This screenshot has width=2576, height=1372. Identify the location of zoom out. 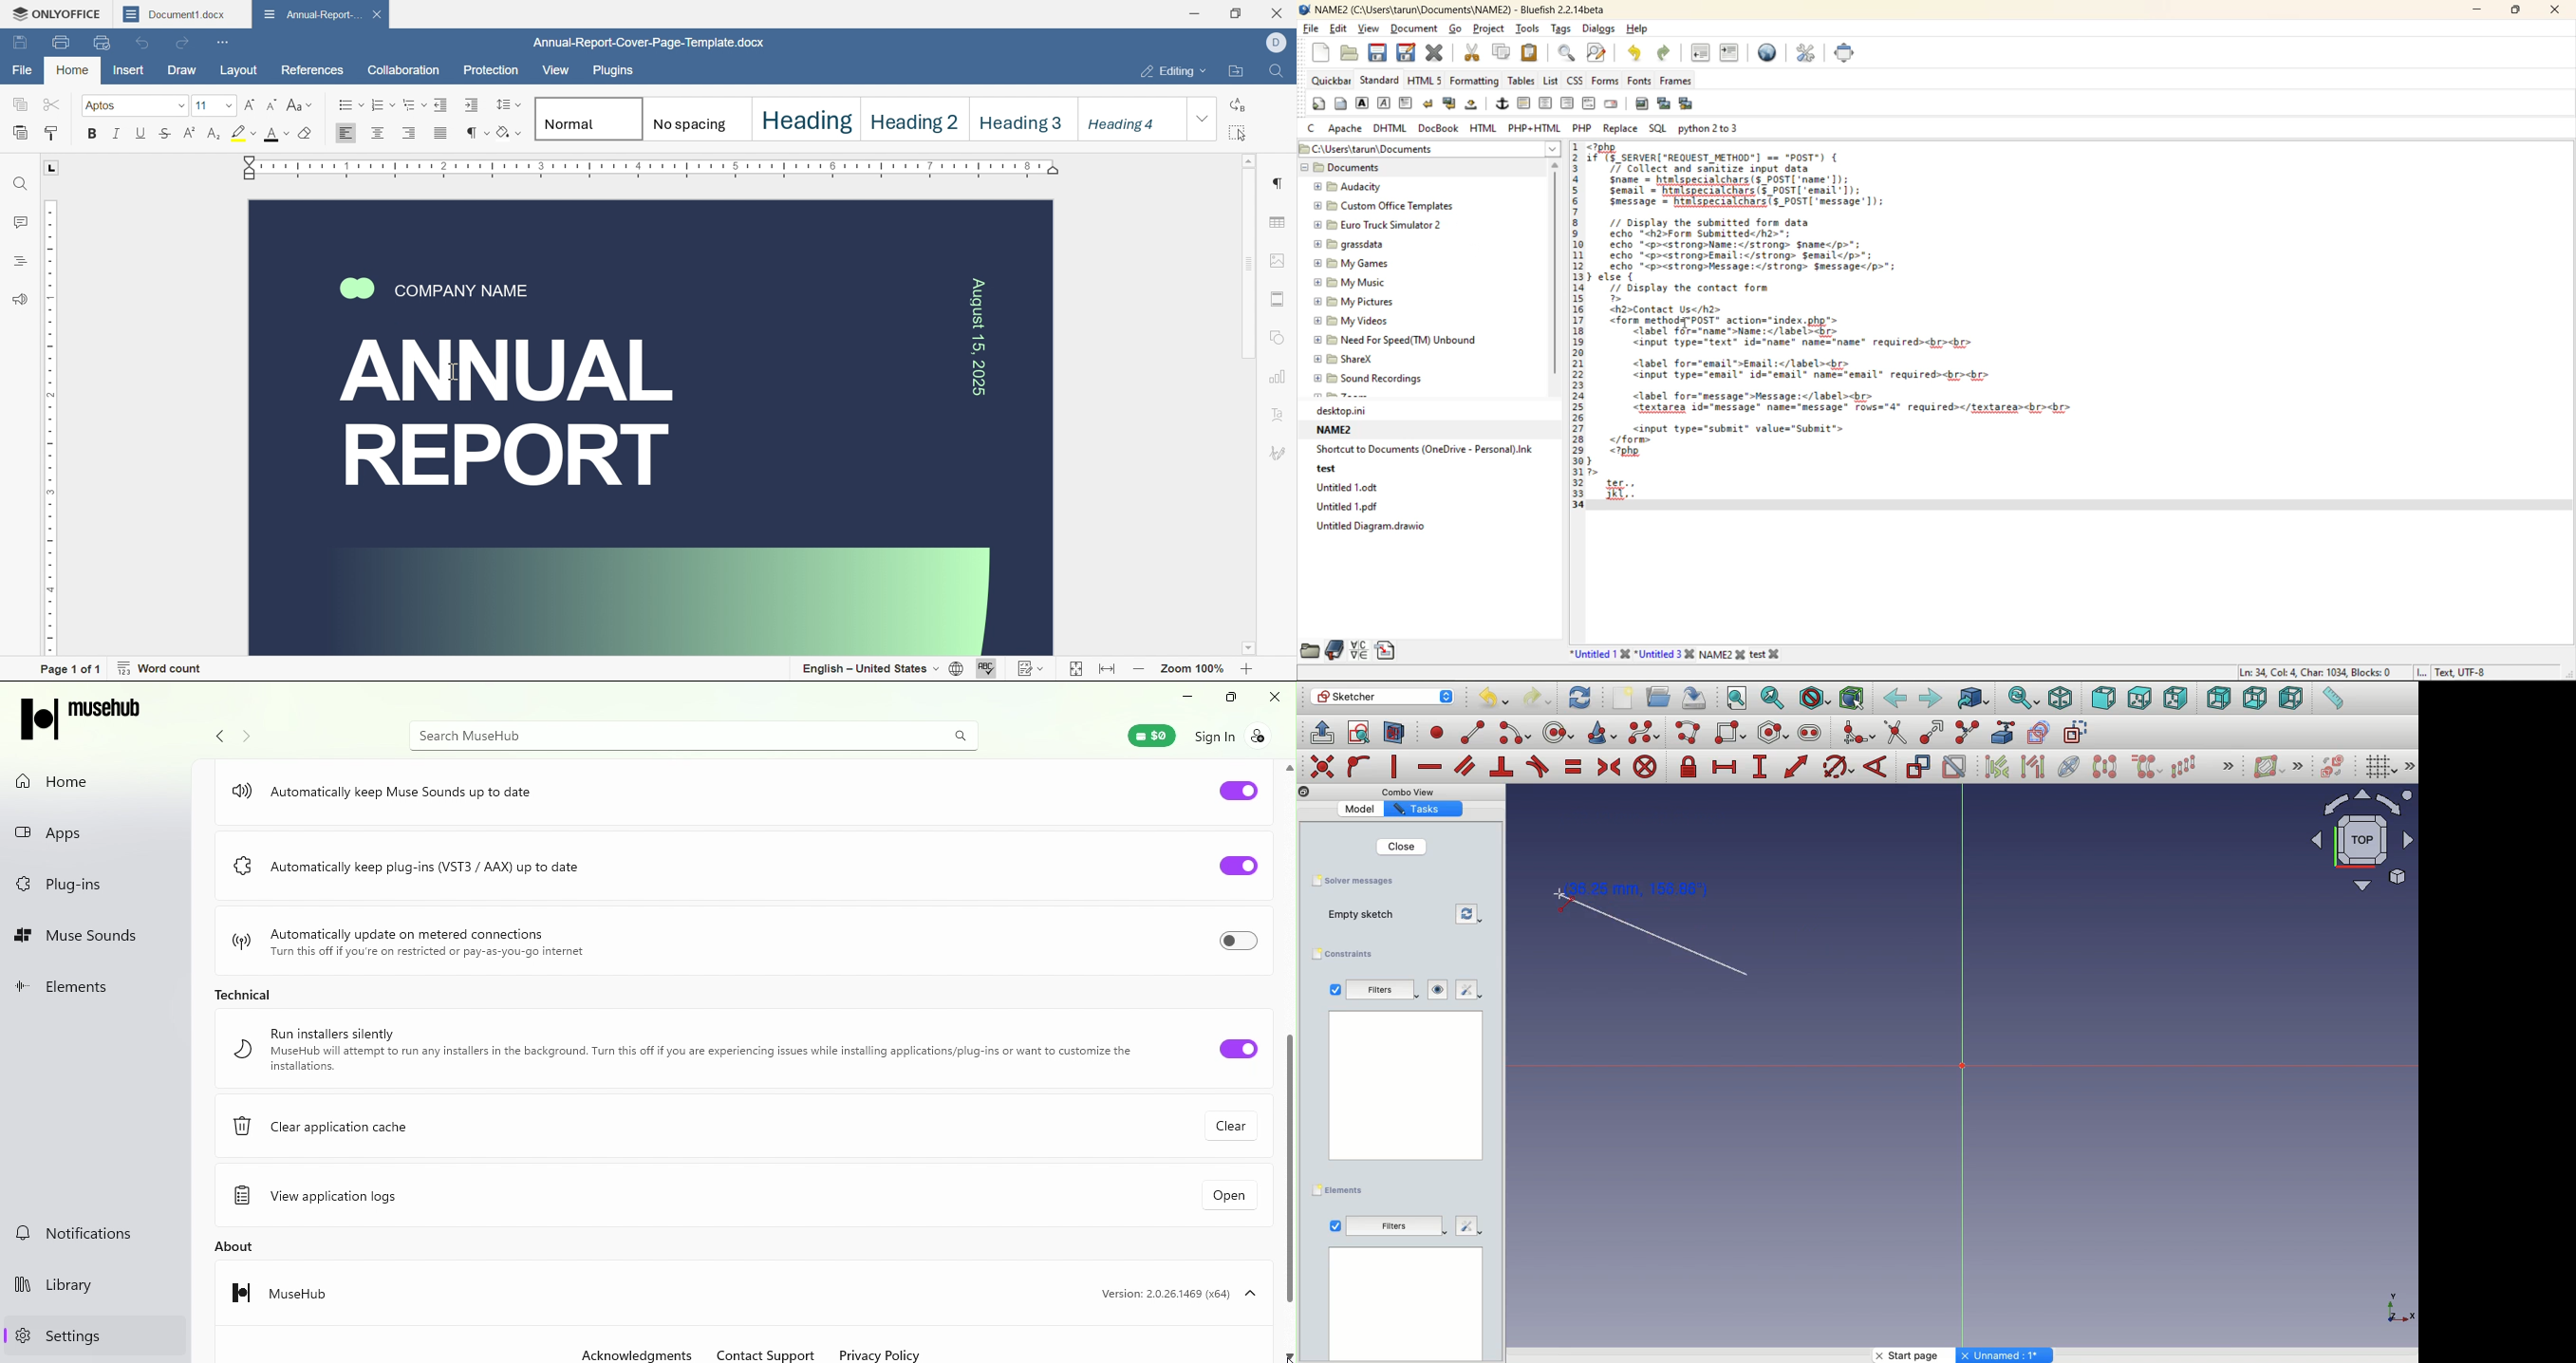
(1139, 671).